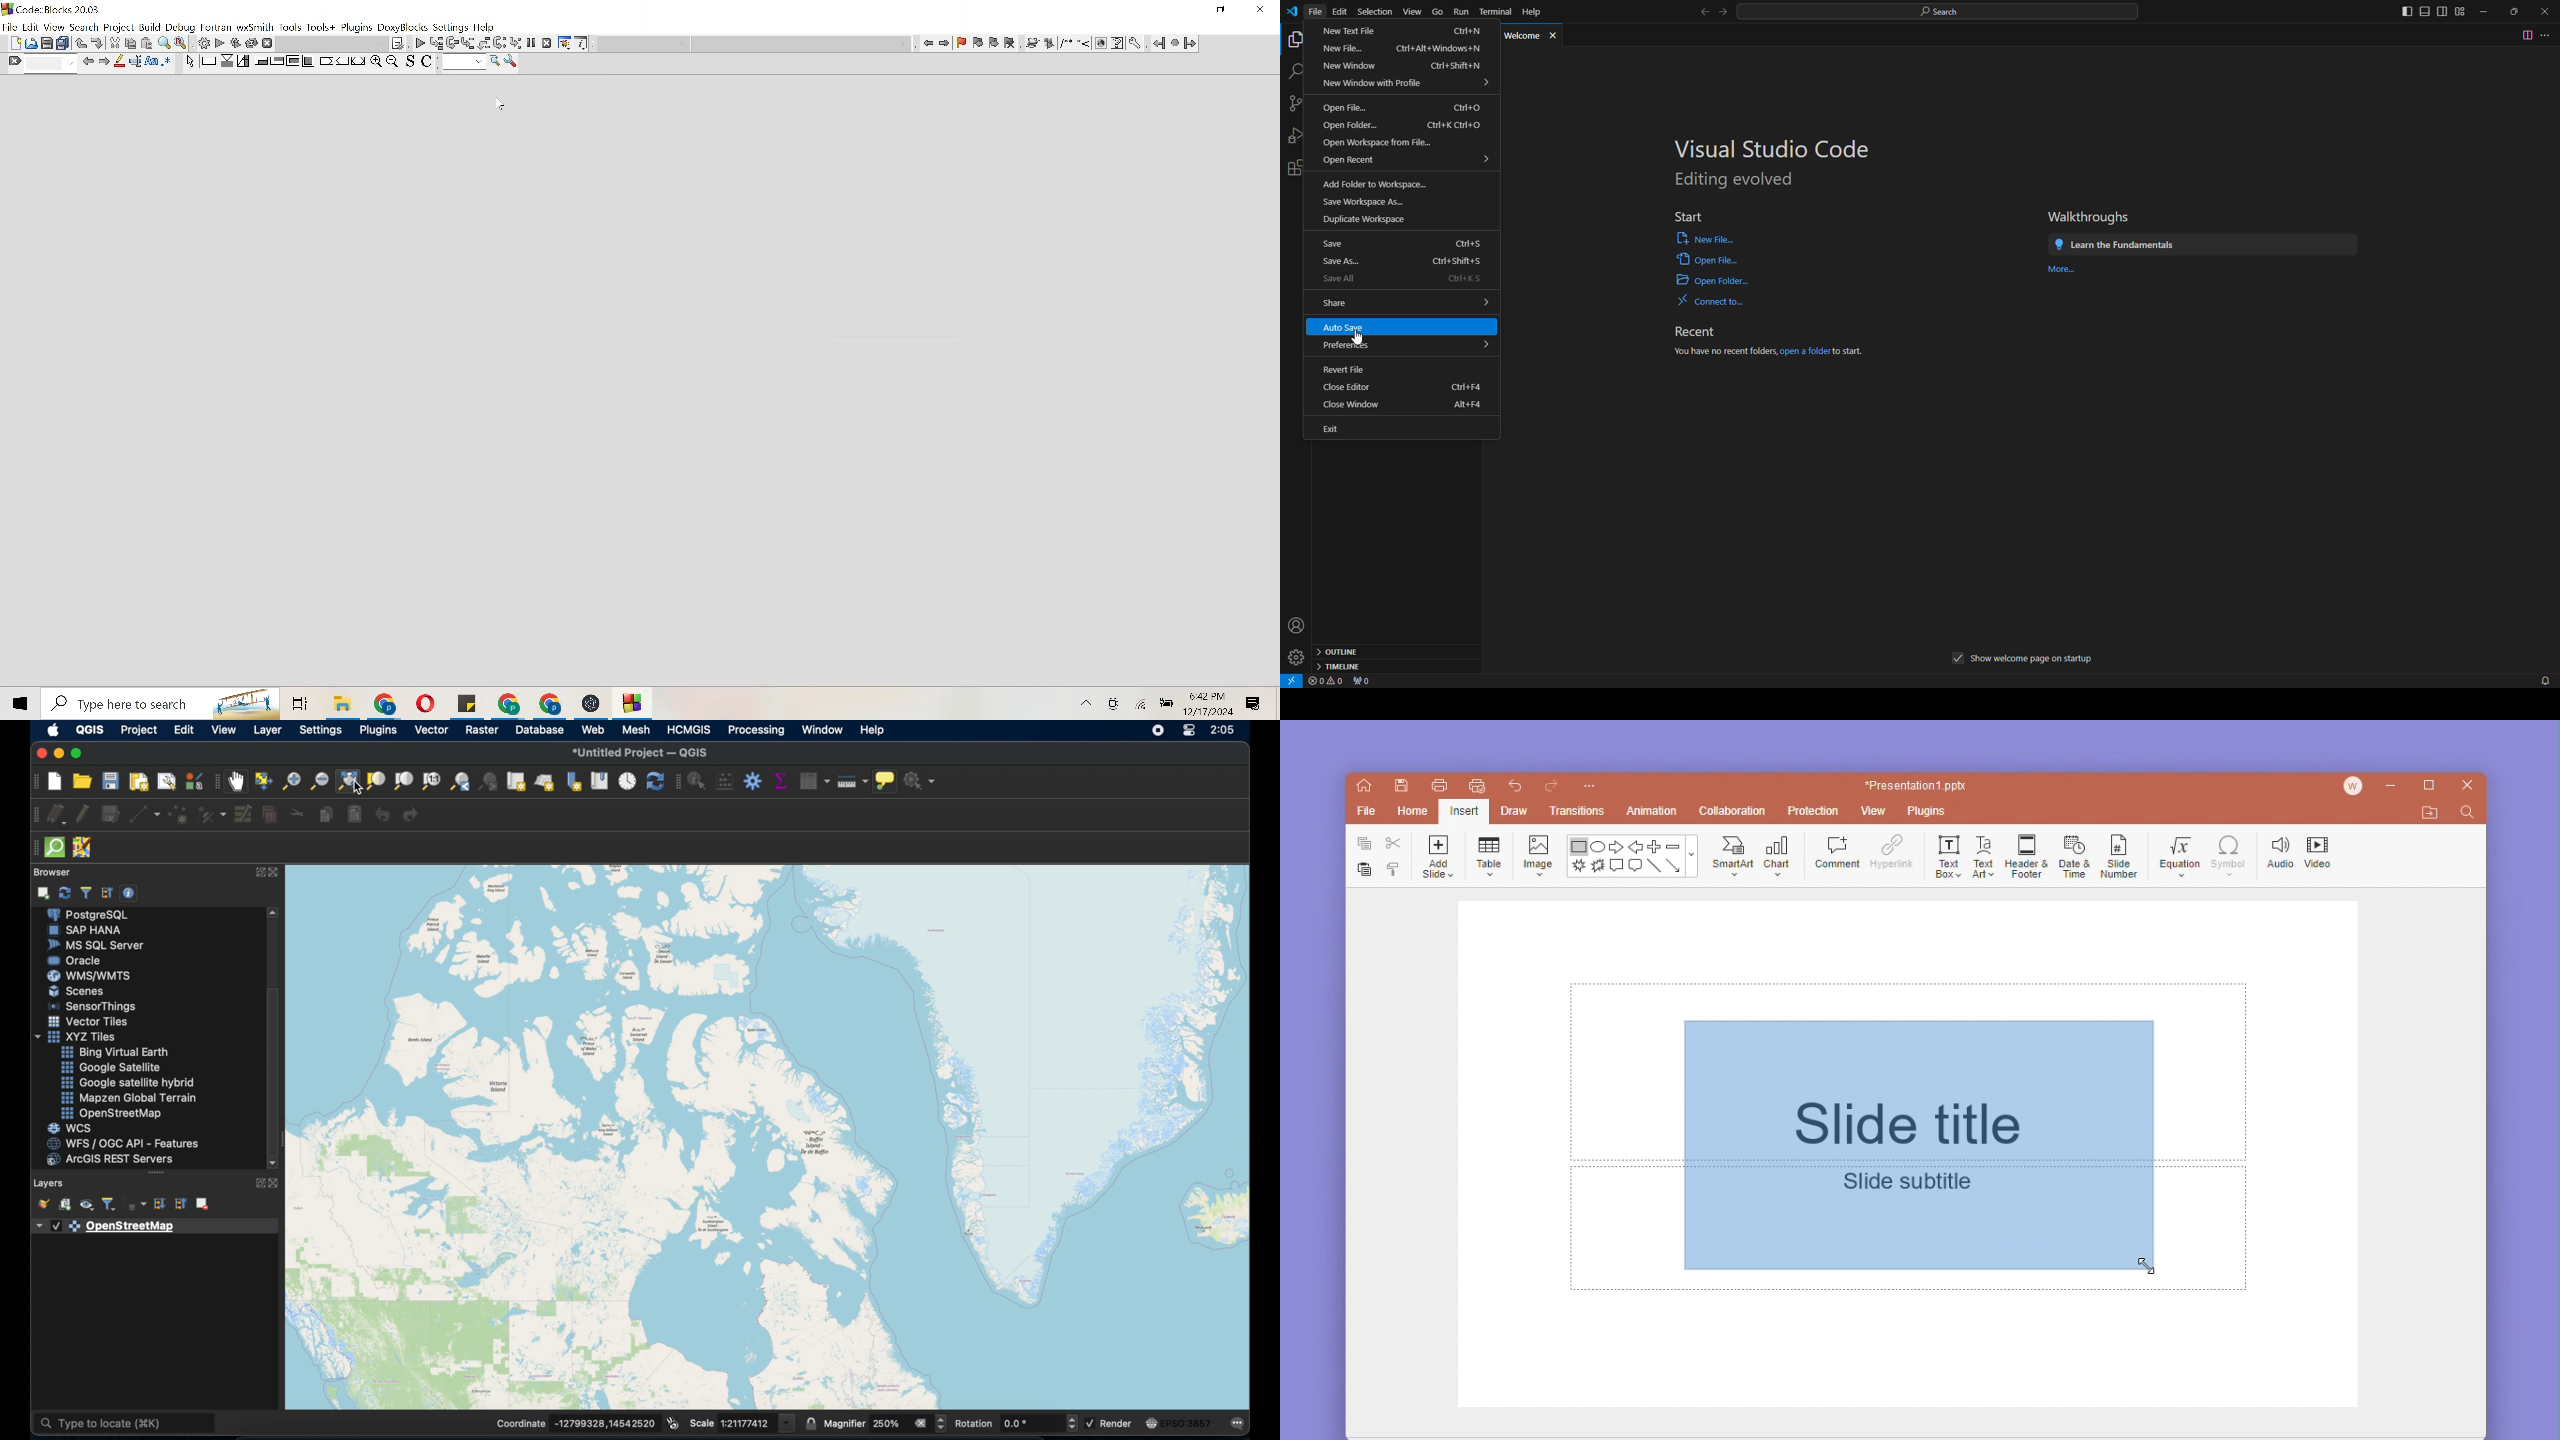 Image resolution: width=2576 pixels, height=1456 pixels. What do you see at coordinates (393, 61) in the screenshot?
I see `Zoom out` at bounding box center [393, 61].